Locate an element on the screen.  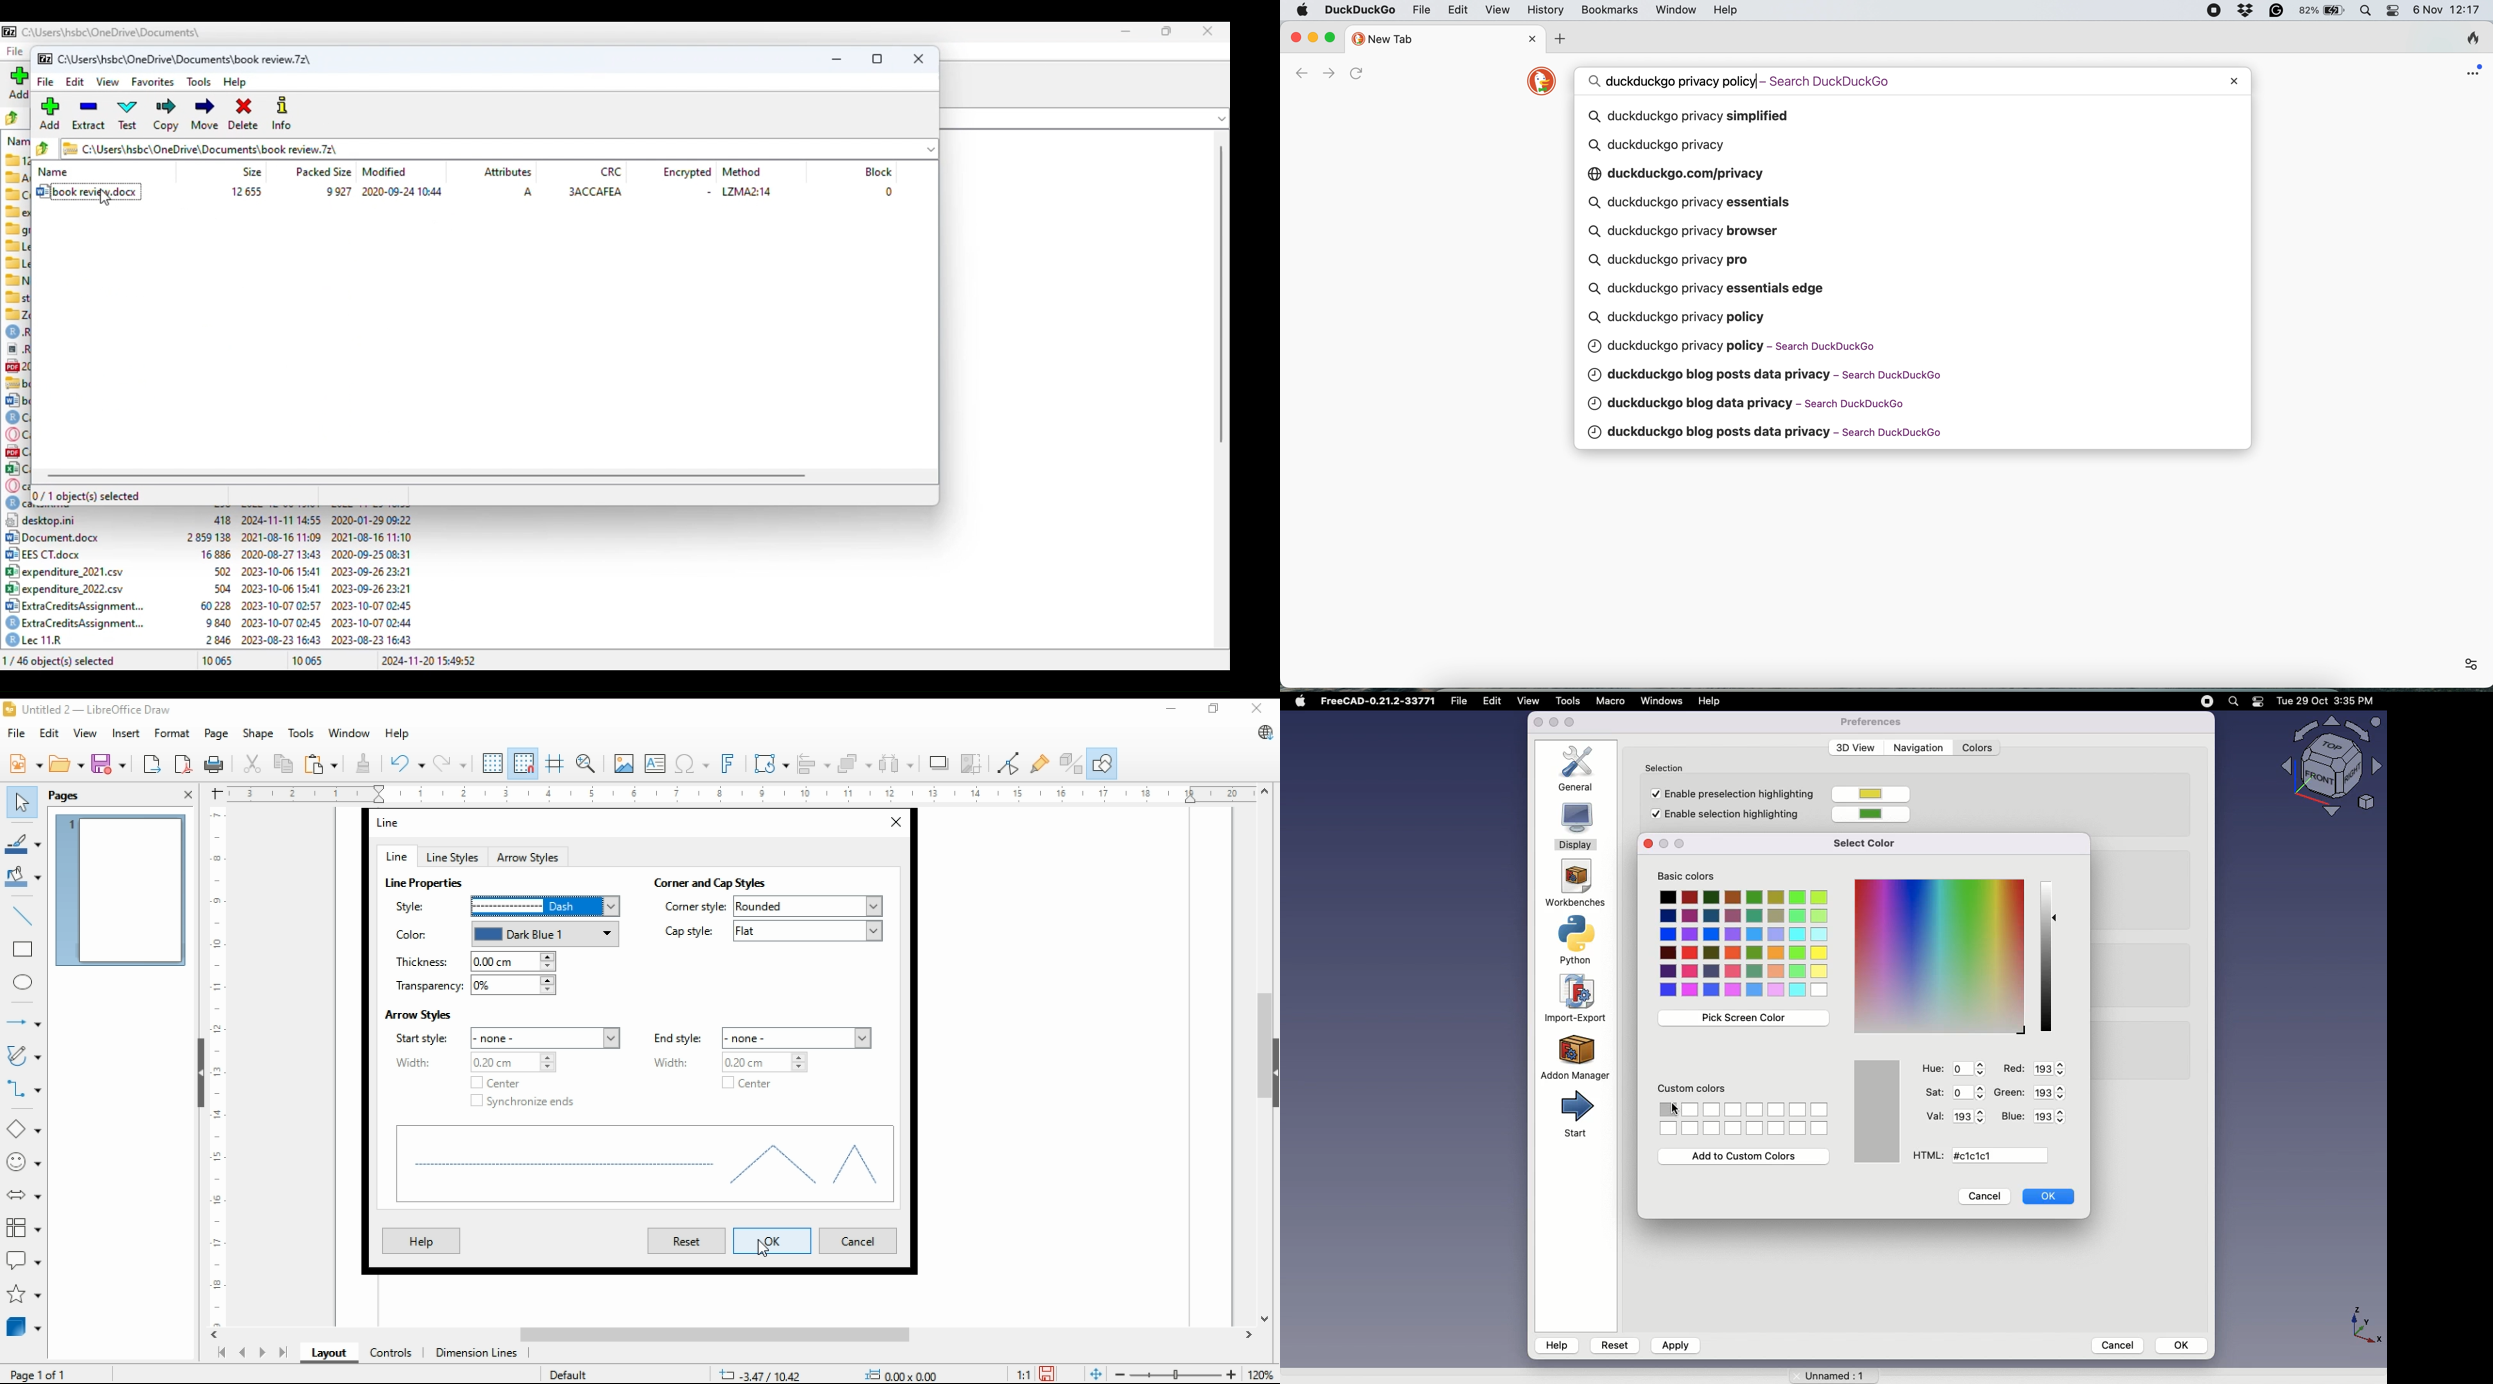
battery is located at coordinates (2322, 10).